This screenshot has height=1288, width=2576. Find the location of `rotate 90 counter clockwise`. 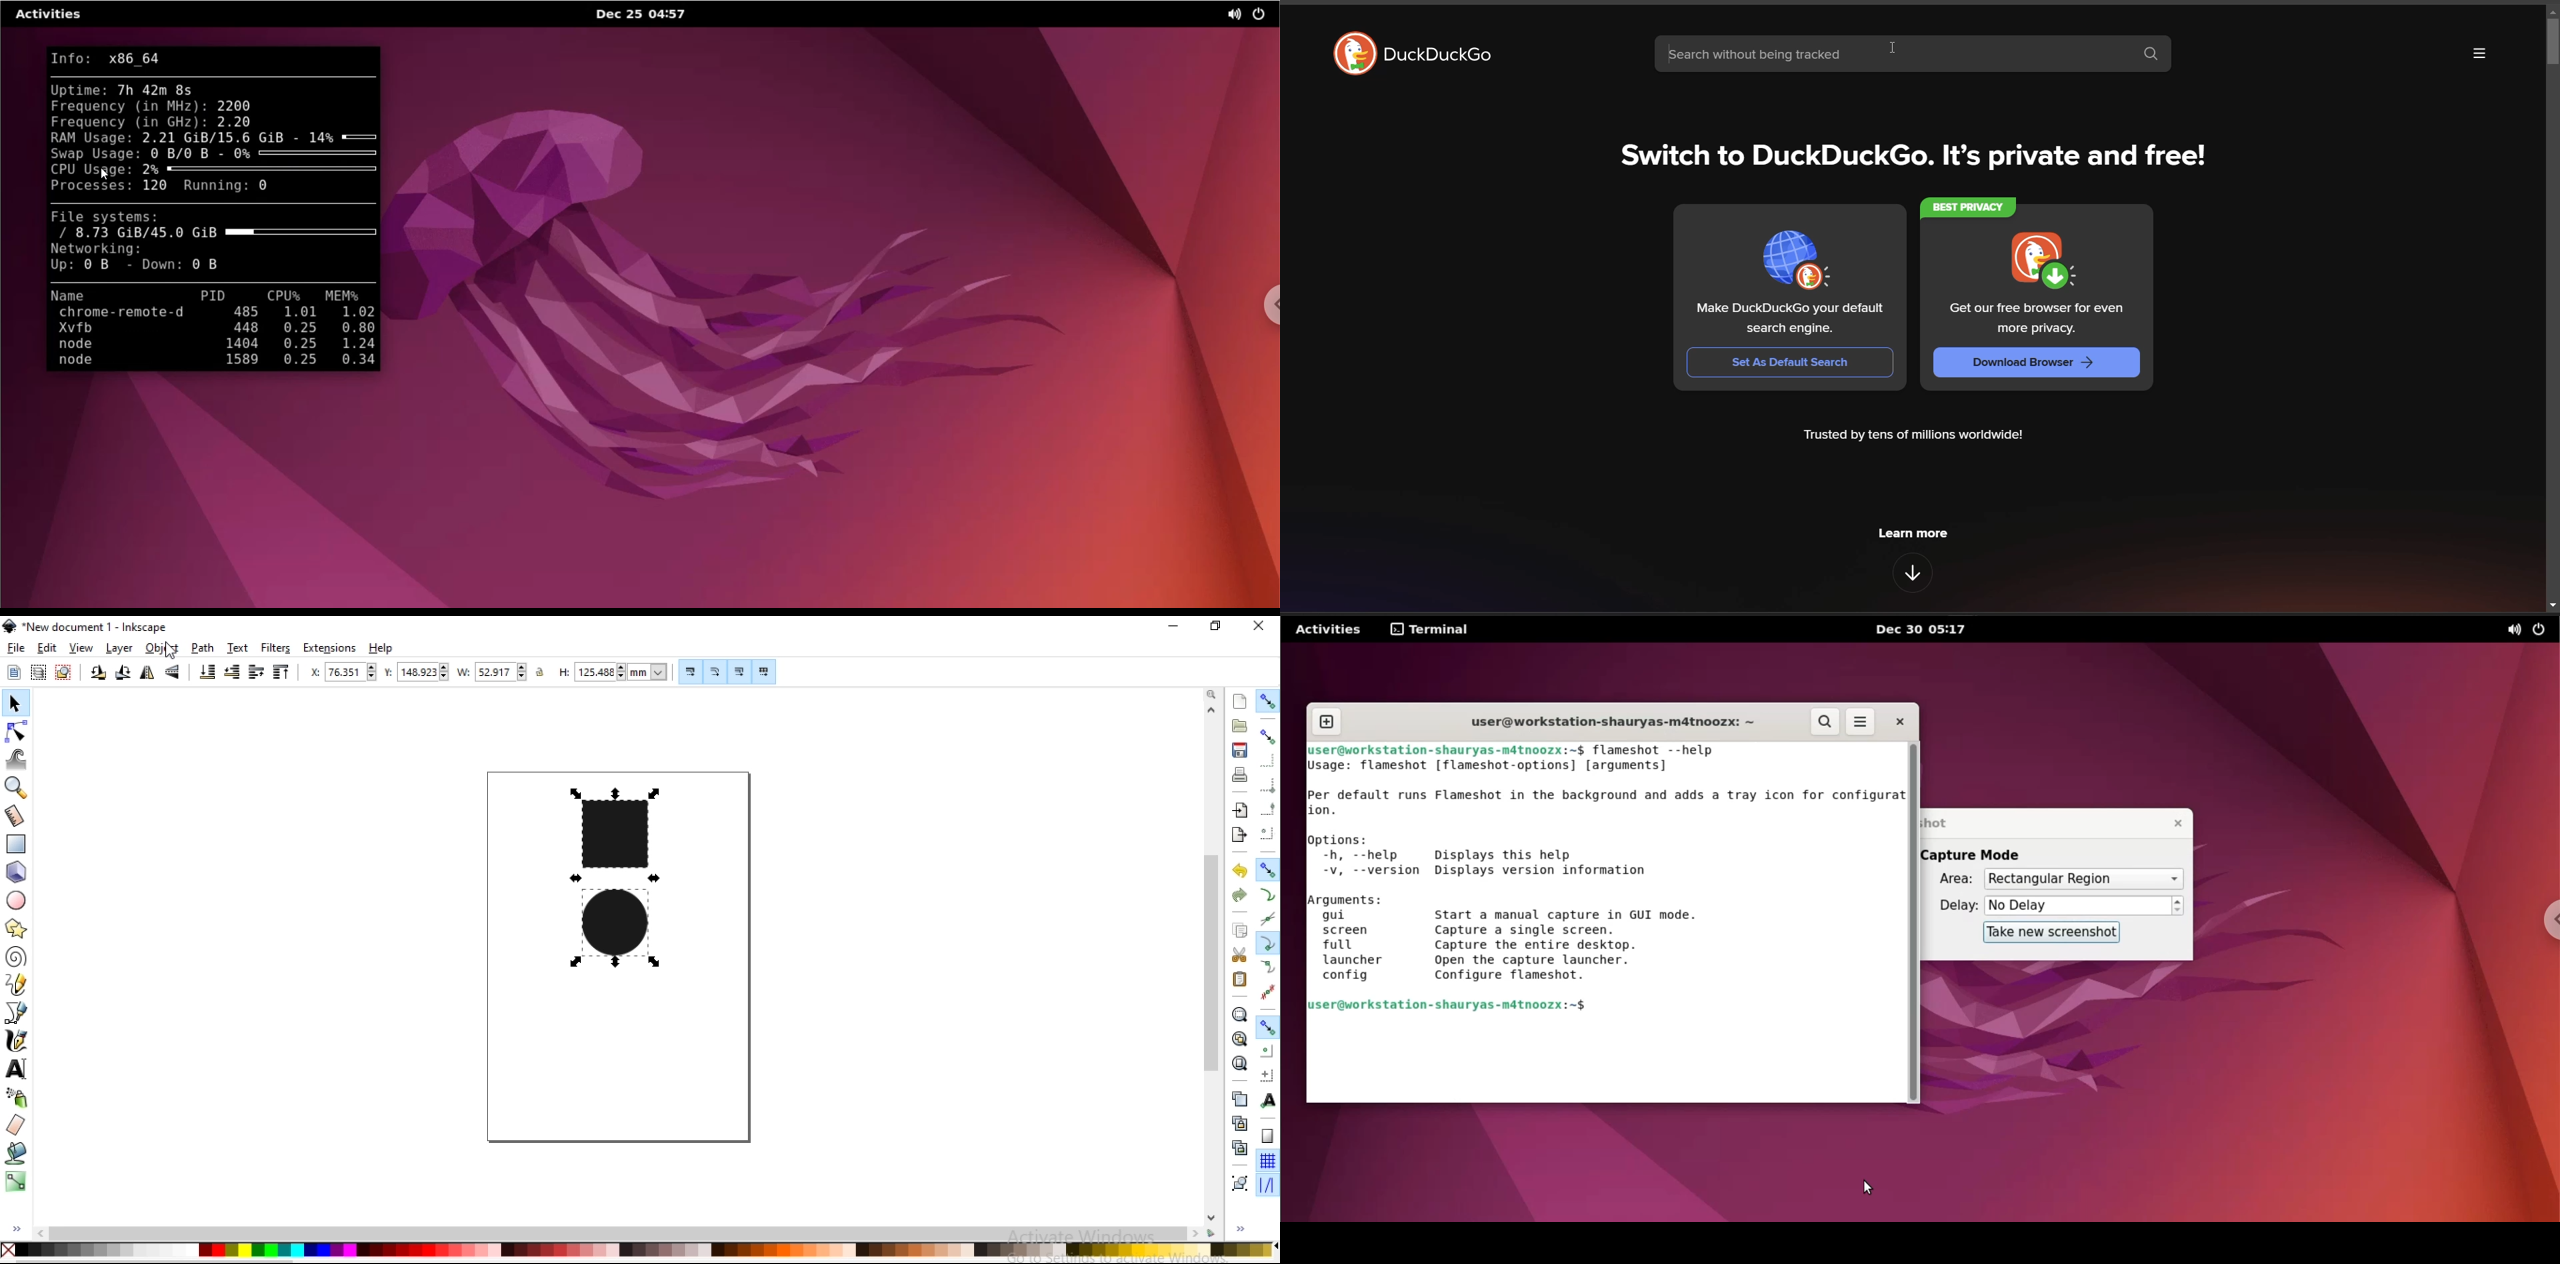

rotate 90 counter clockwise is located at coordinates (98, 675).